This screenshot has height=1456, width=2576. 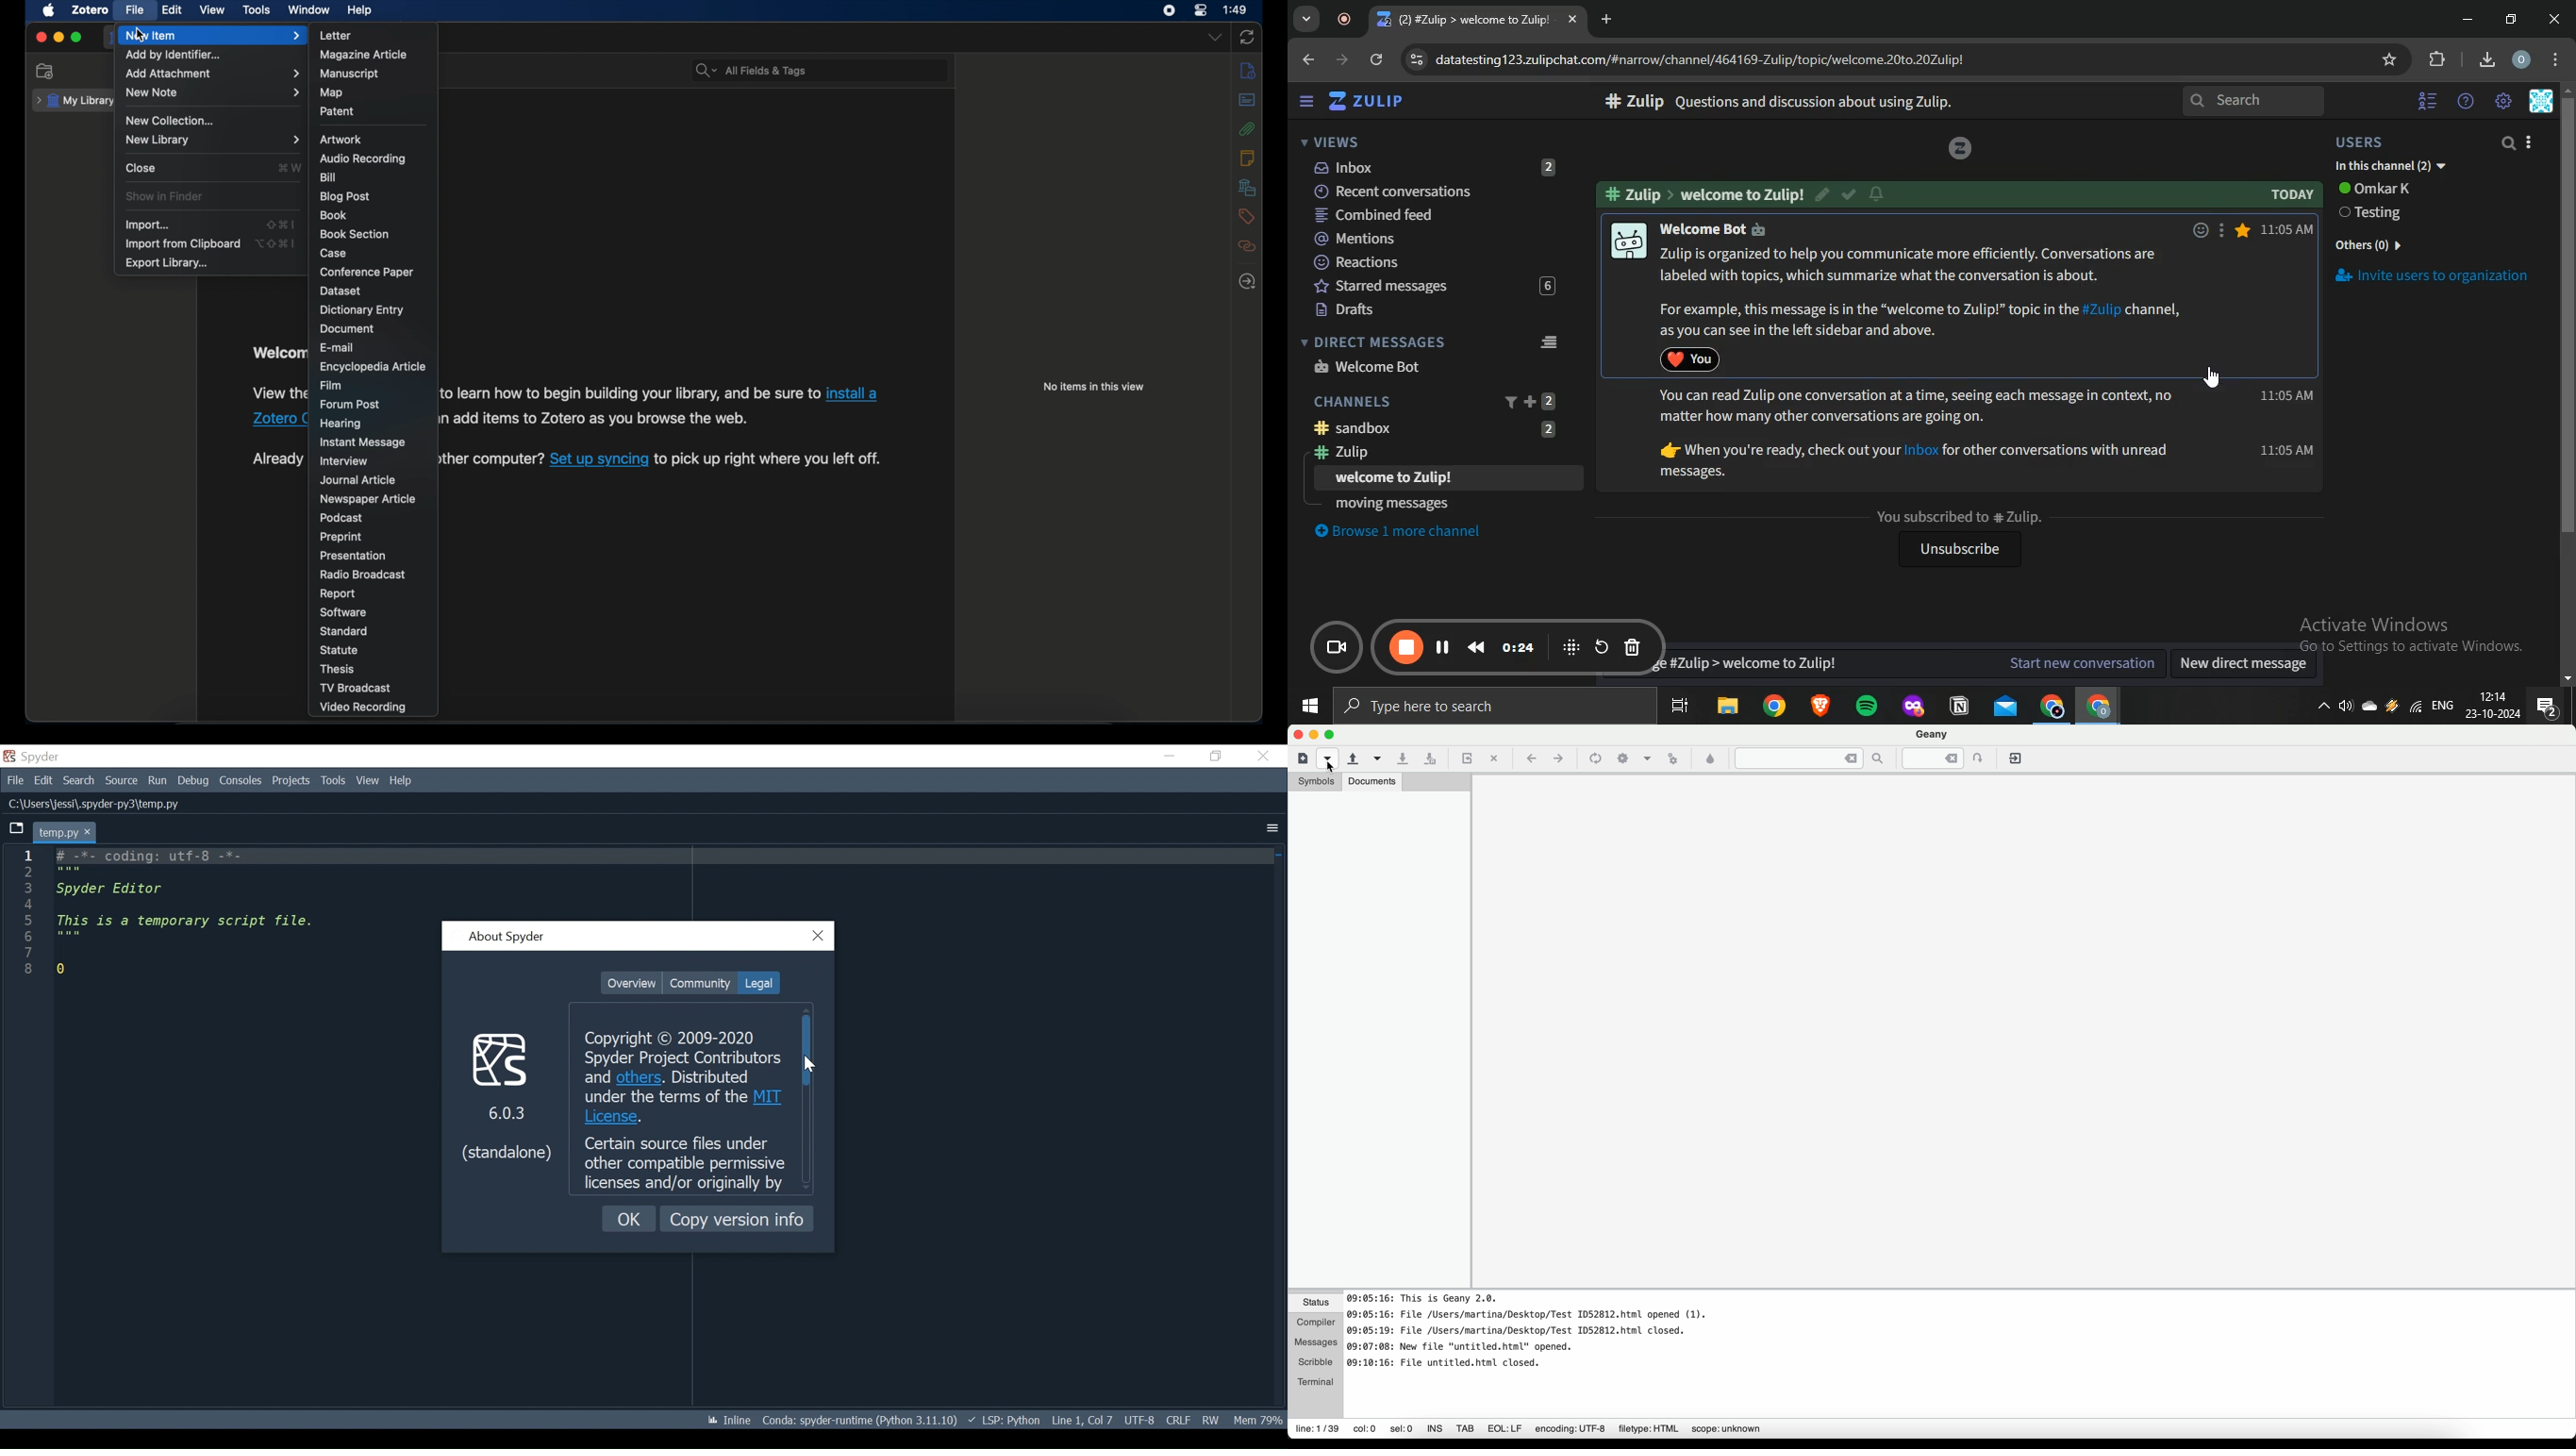 I want to click on apple, so click(x=48, y=11).